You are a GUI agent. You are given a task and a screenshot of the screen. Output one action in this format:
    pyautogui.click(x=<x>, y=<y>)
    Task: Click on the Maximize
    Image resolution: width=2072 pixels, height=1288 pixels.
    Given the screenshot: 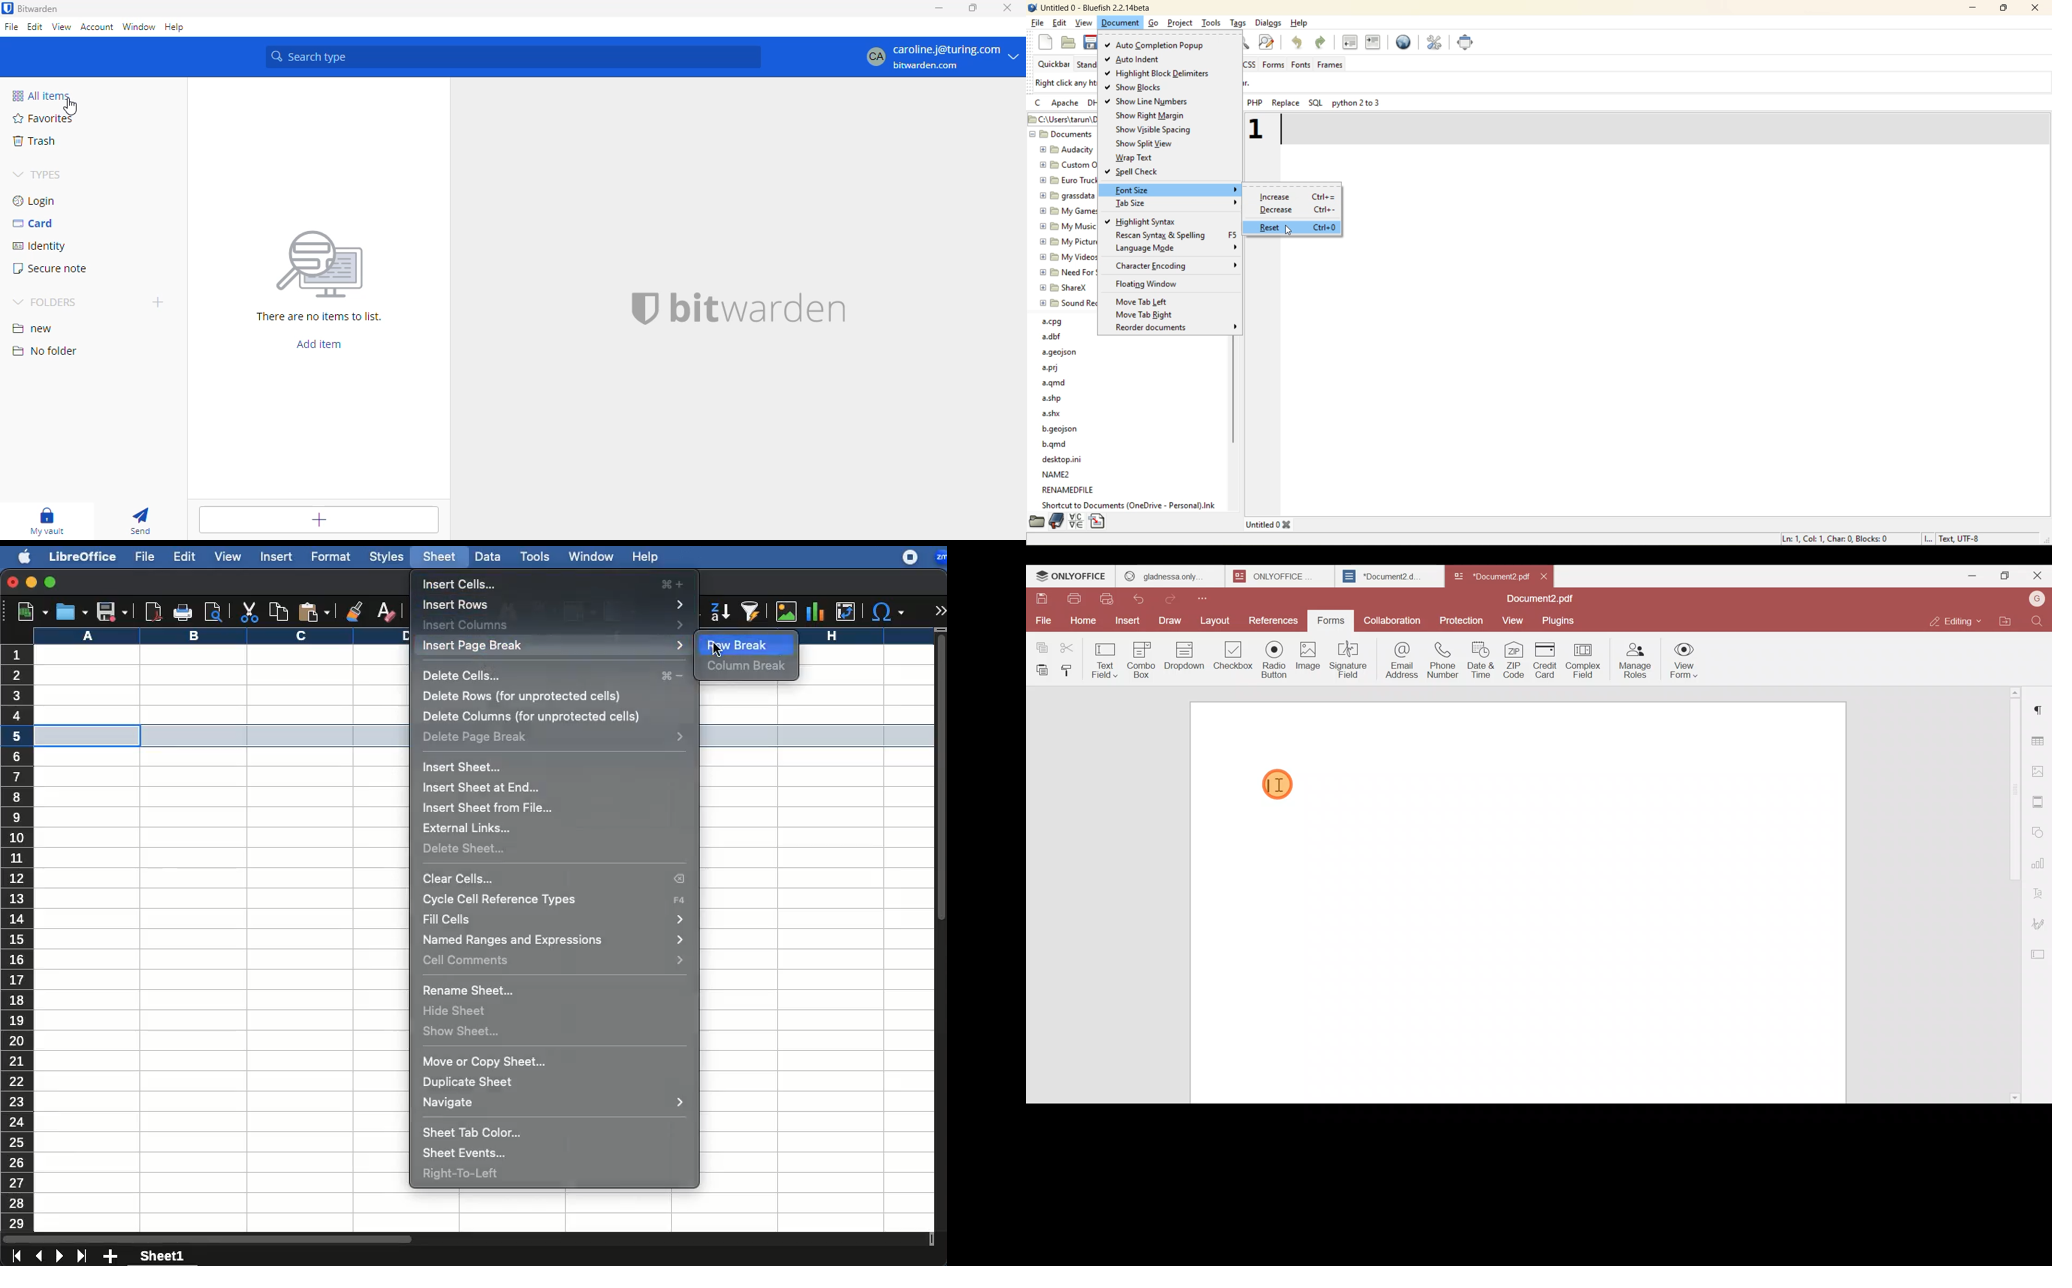 What is the action you would take?
    pyautogui.click(x=2007, y=576)
    